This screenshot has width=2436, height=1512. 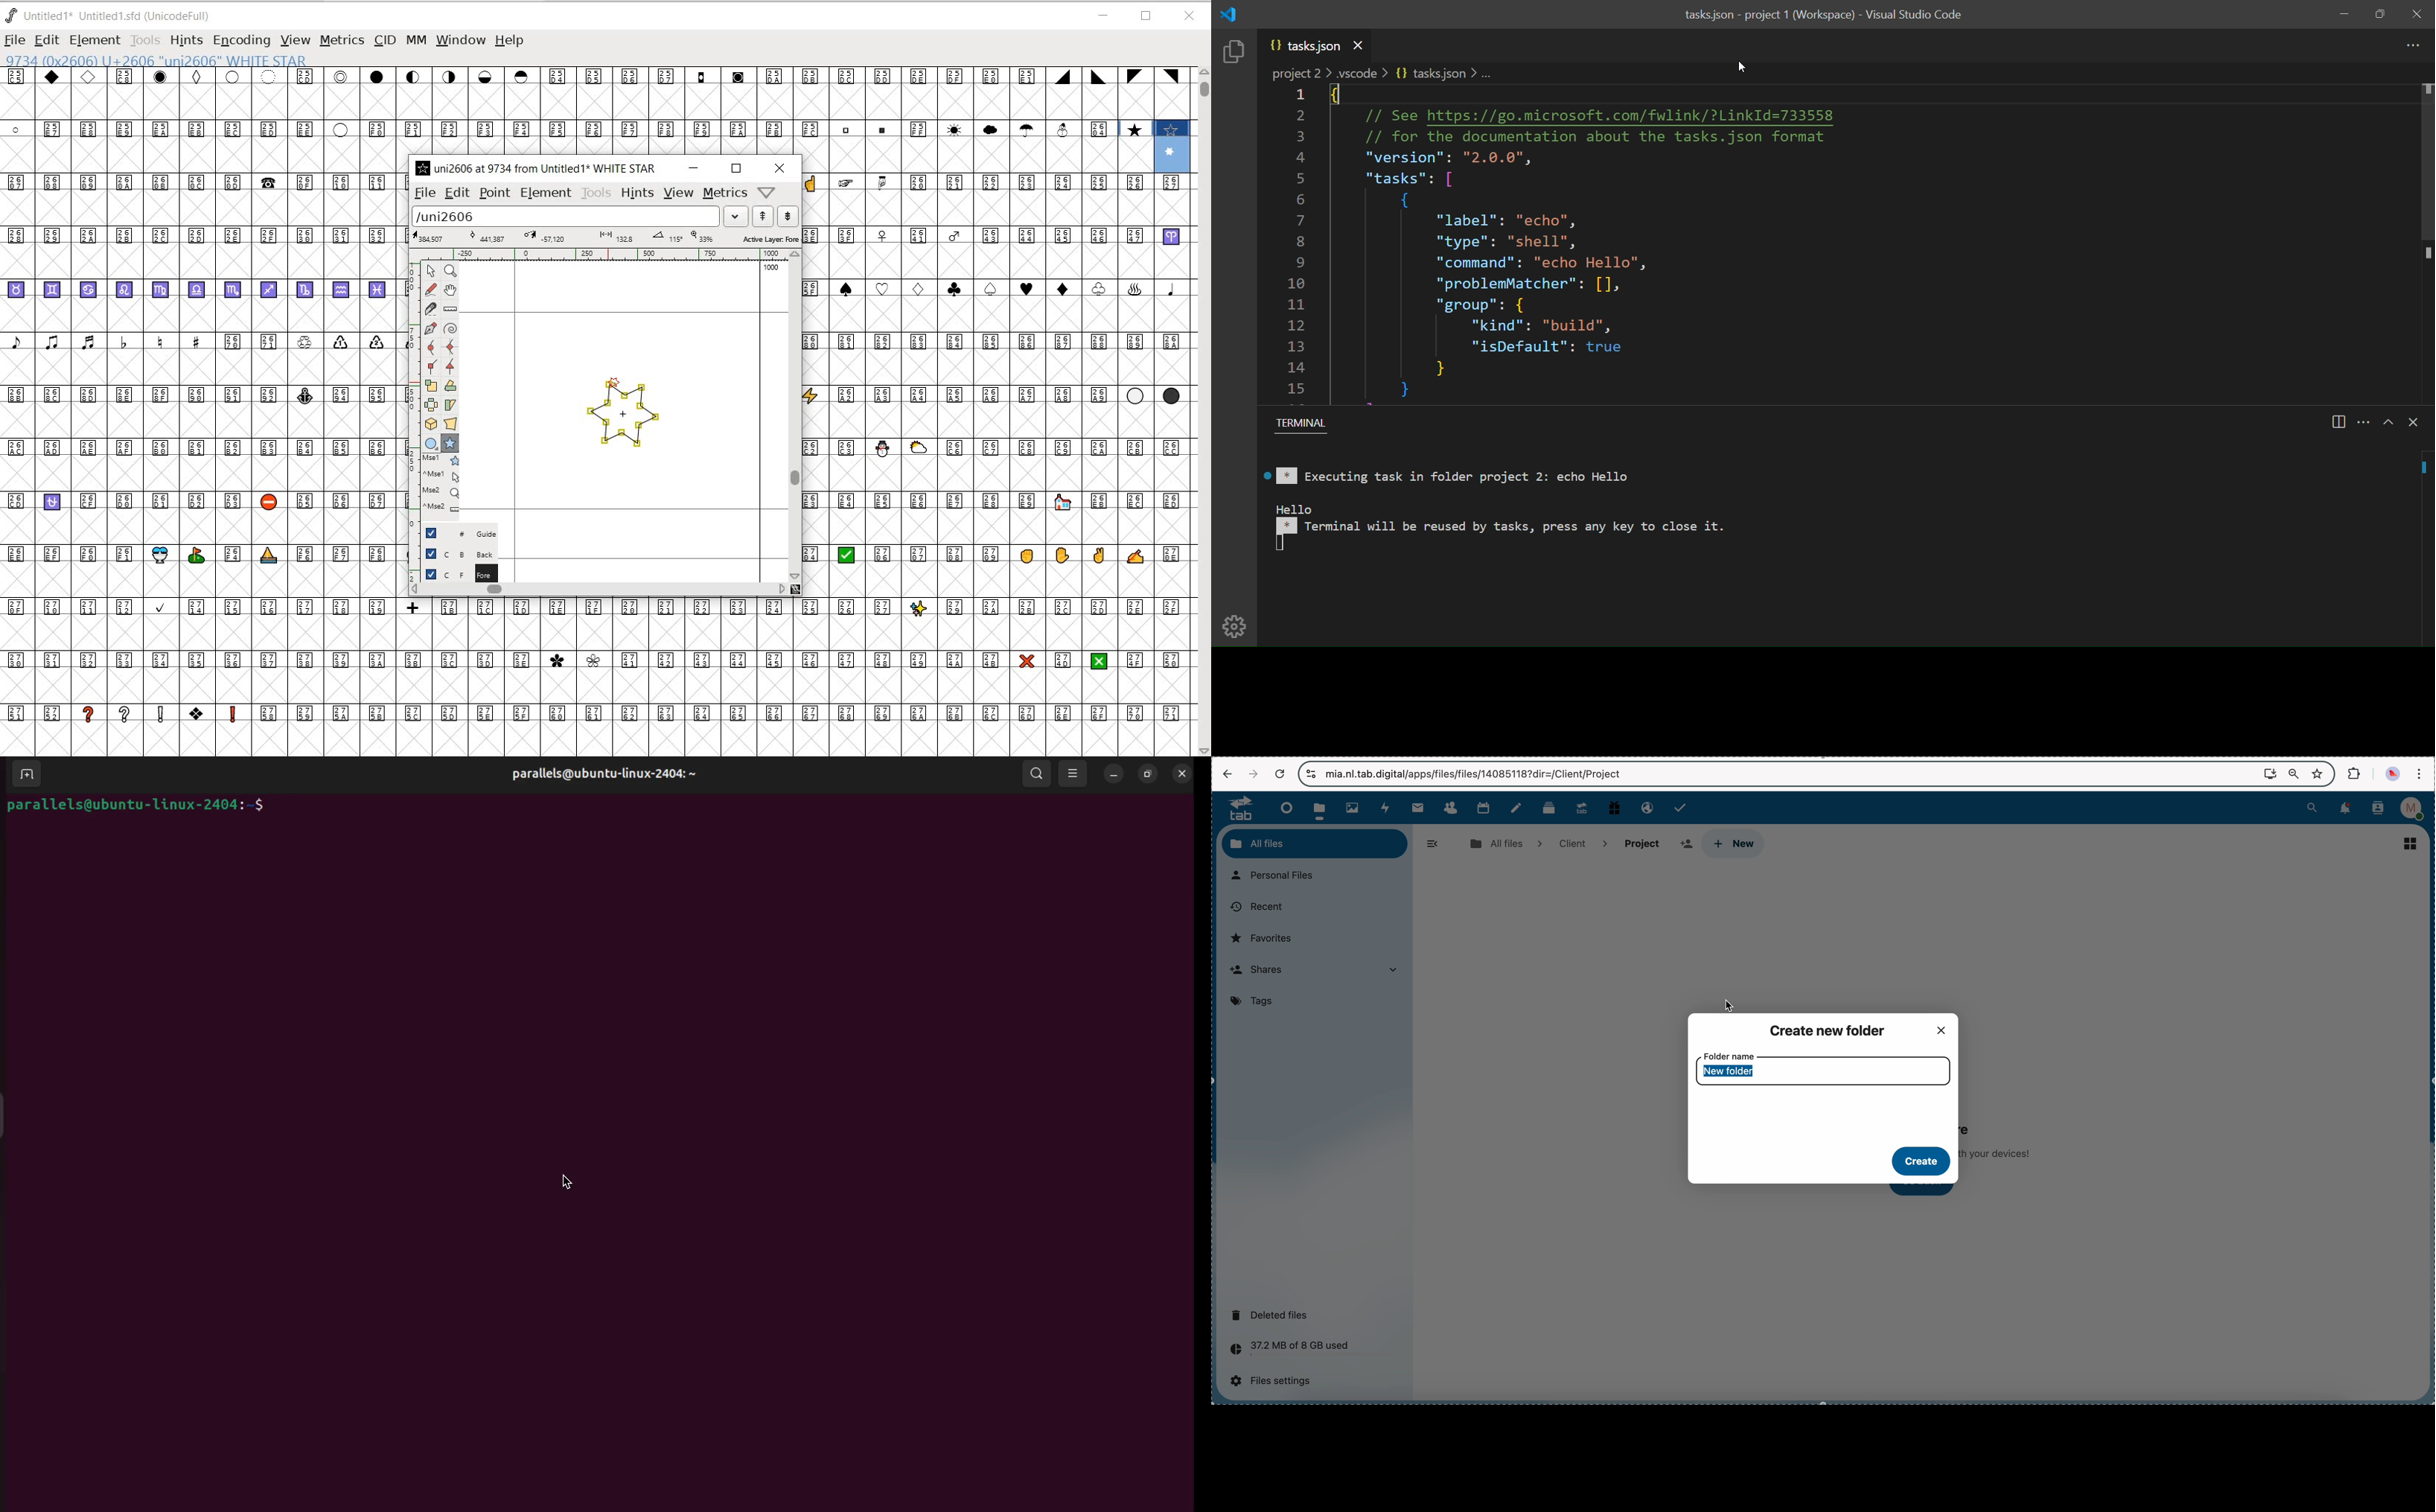 What do you see at coordinates (1273, 1315) in the screenshot?
I see `deleted files` at bounding box center [1273, 1315].